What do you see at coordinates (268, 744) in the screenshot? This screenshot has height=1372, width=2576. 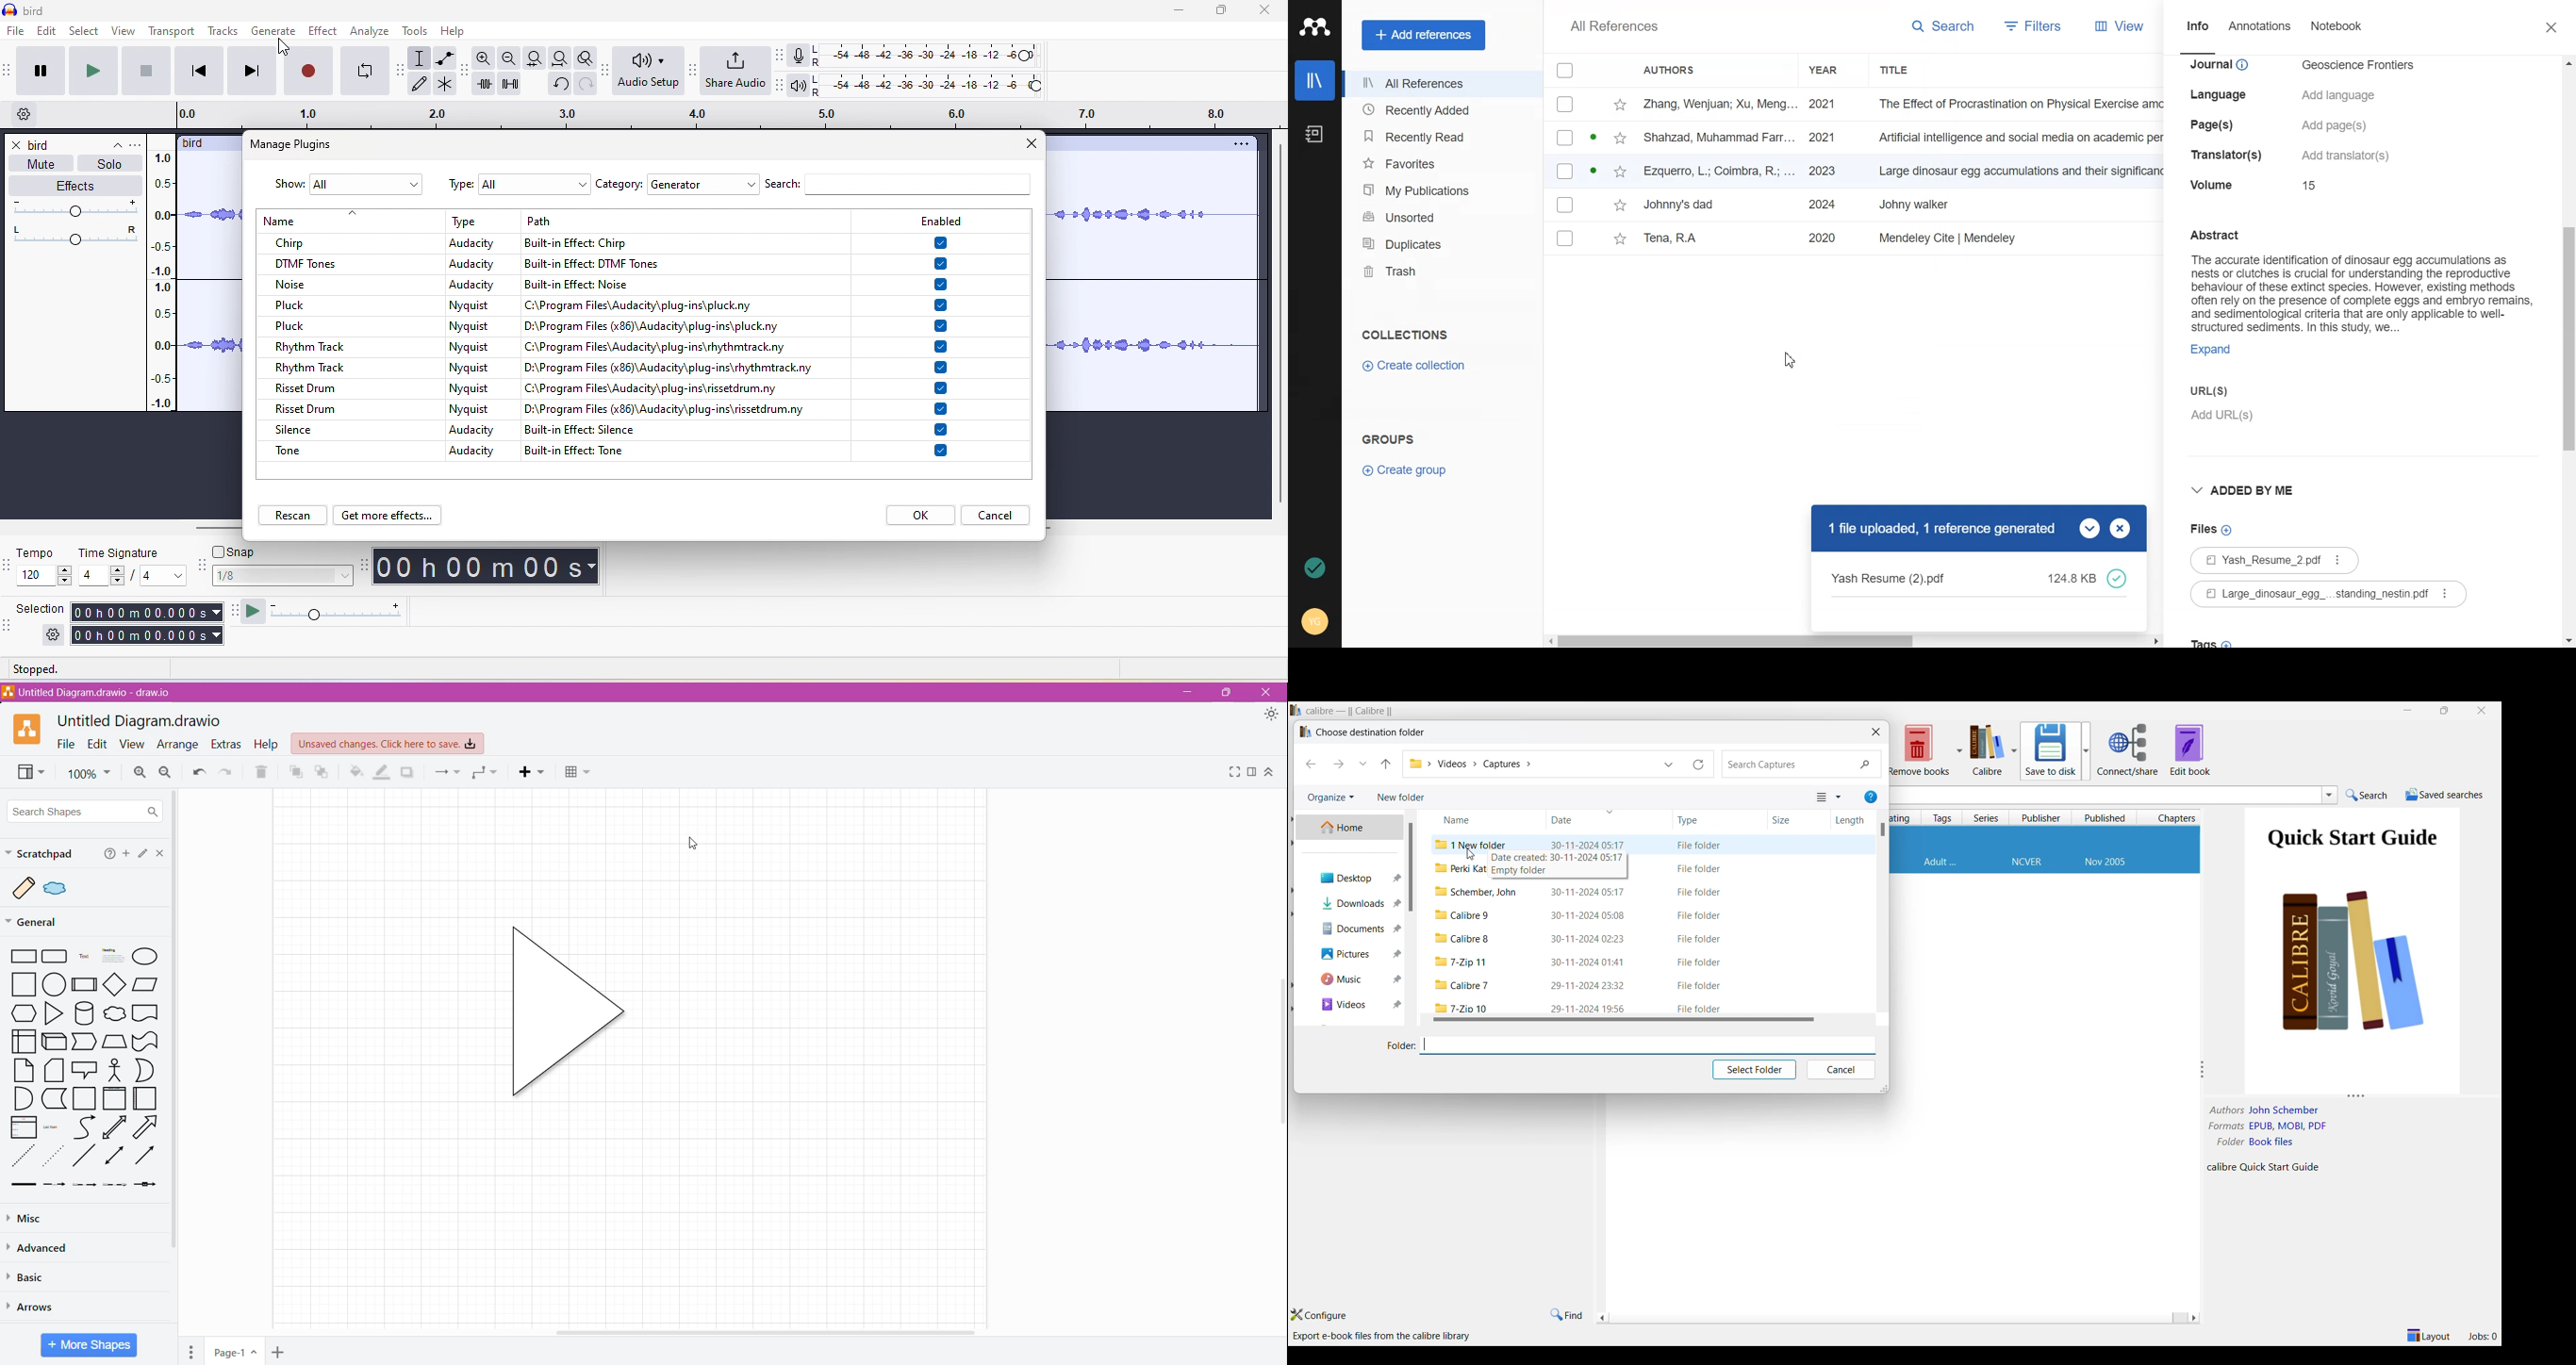 I see `Help` at bounding box center [268, 744].